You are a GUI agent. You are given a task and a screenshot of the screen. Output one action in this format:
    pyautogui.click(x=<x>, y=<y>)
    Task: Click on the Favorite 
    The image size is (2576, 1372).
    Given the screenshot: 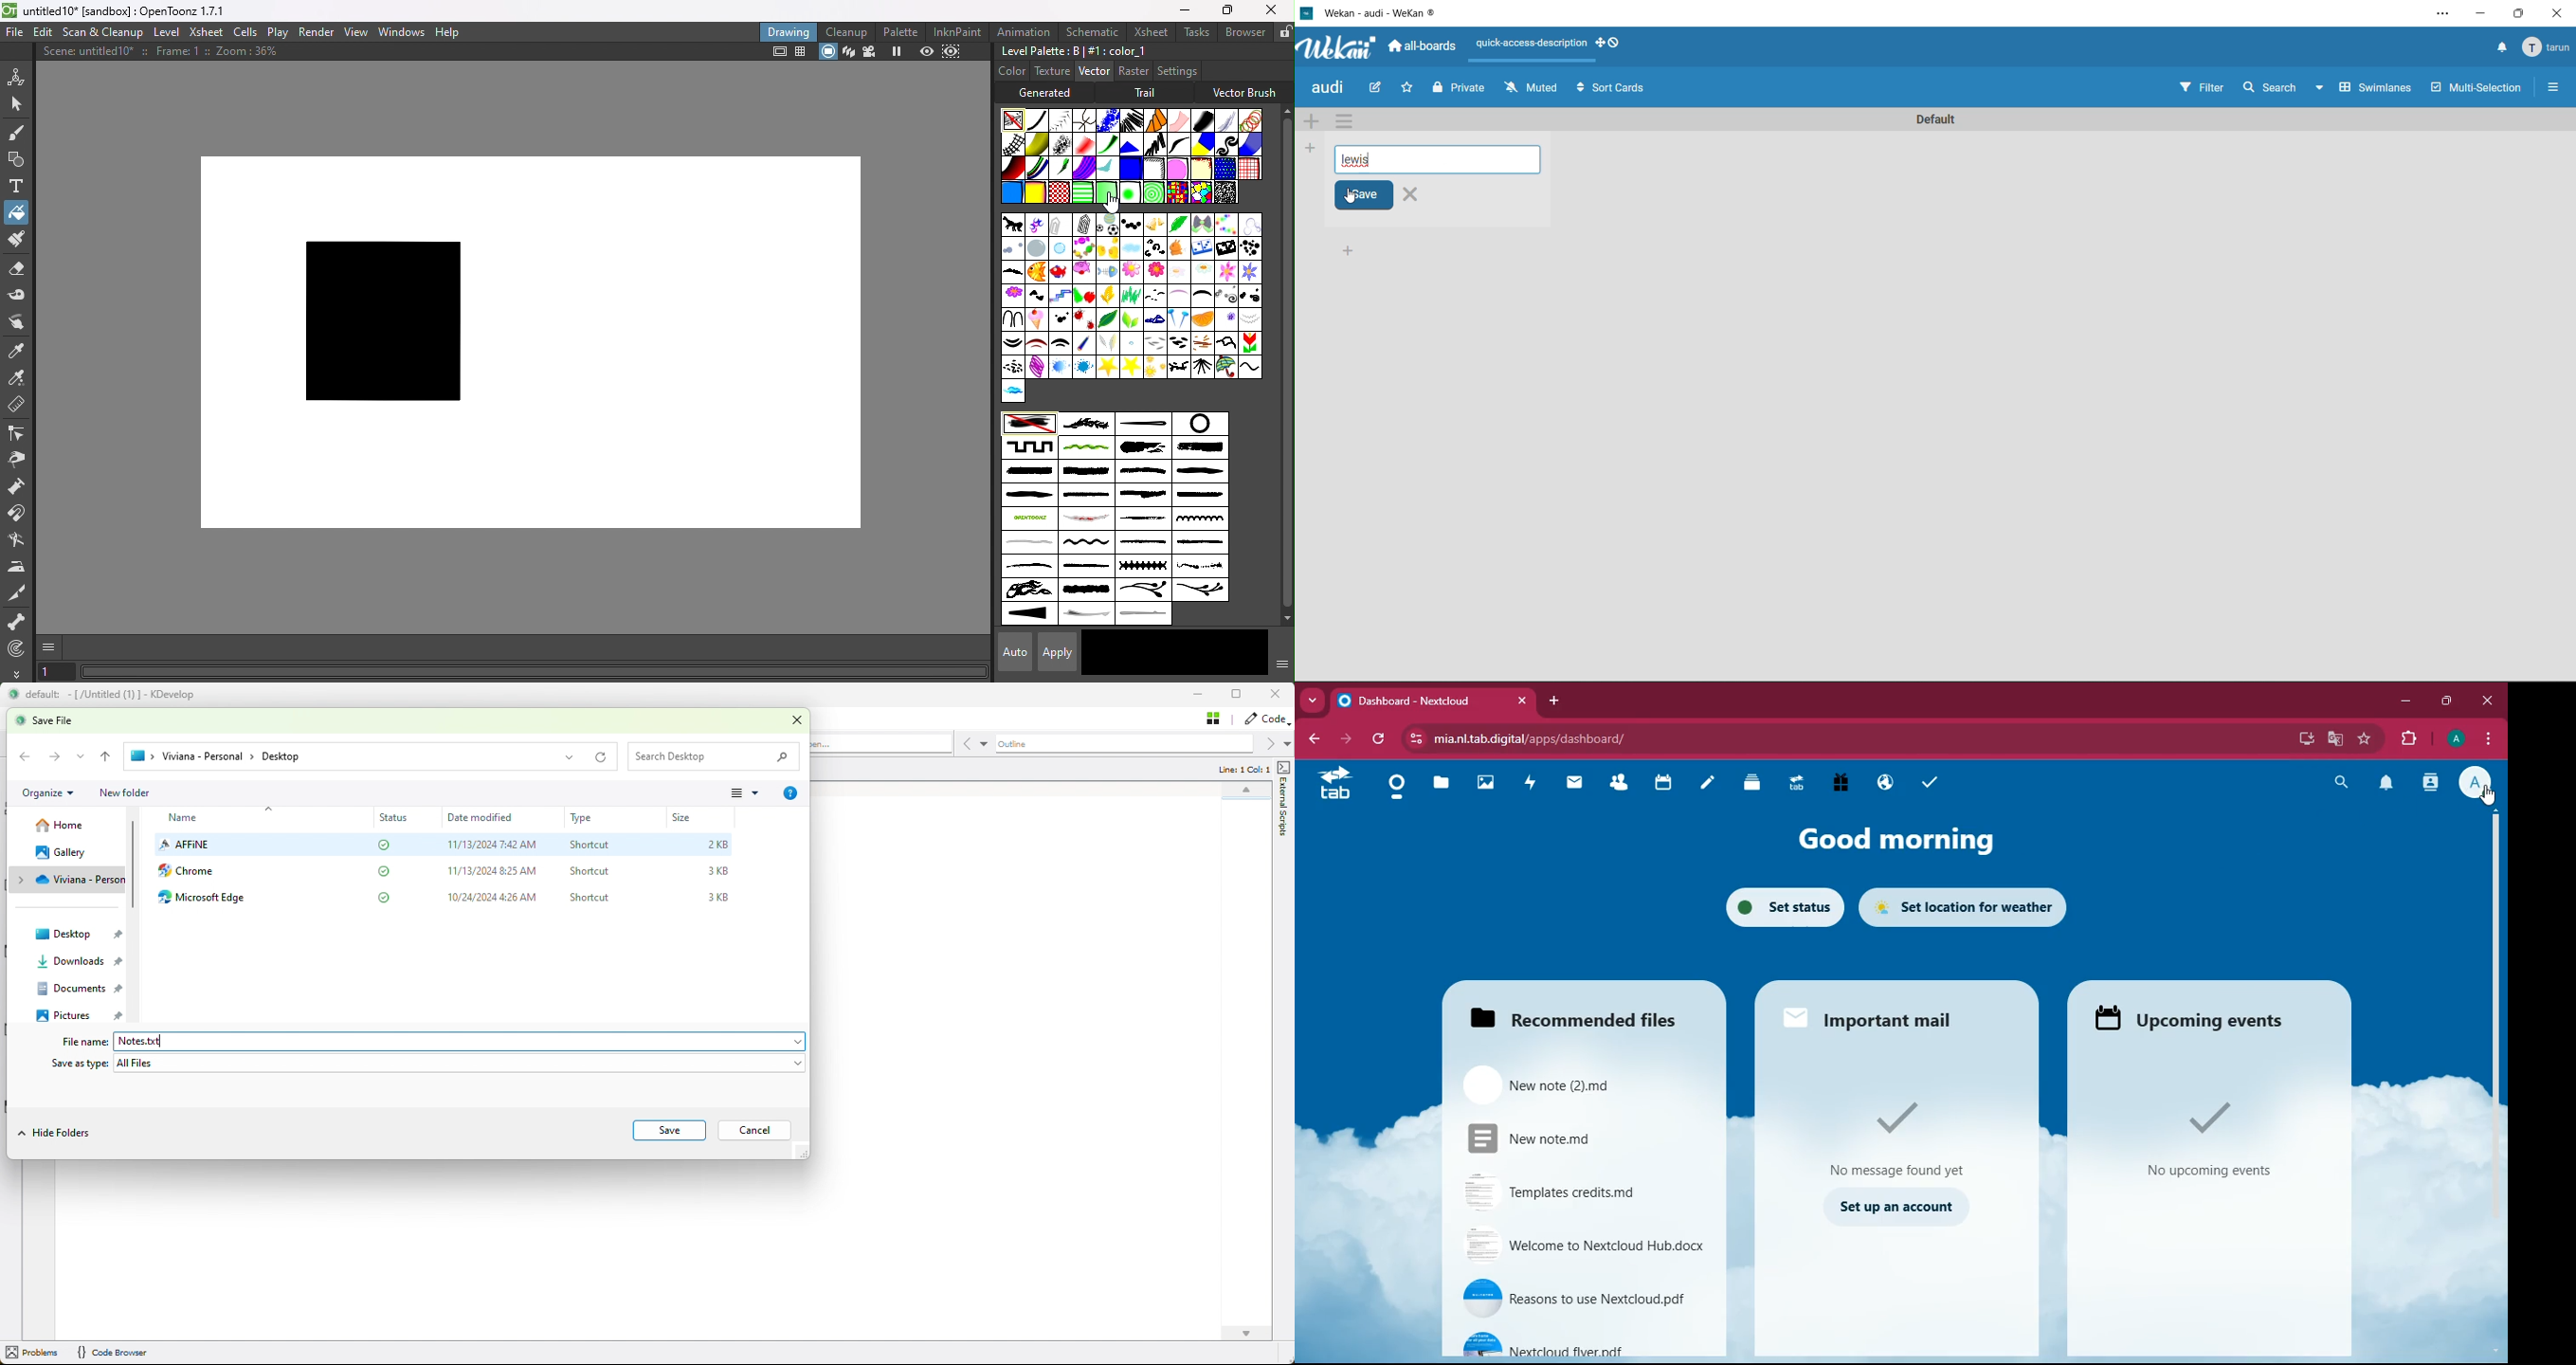 What is the action you would take?
    pyautogui.click(x=1407, y=87)
    